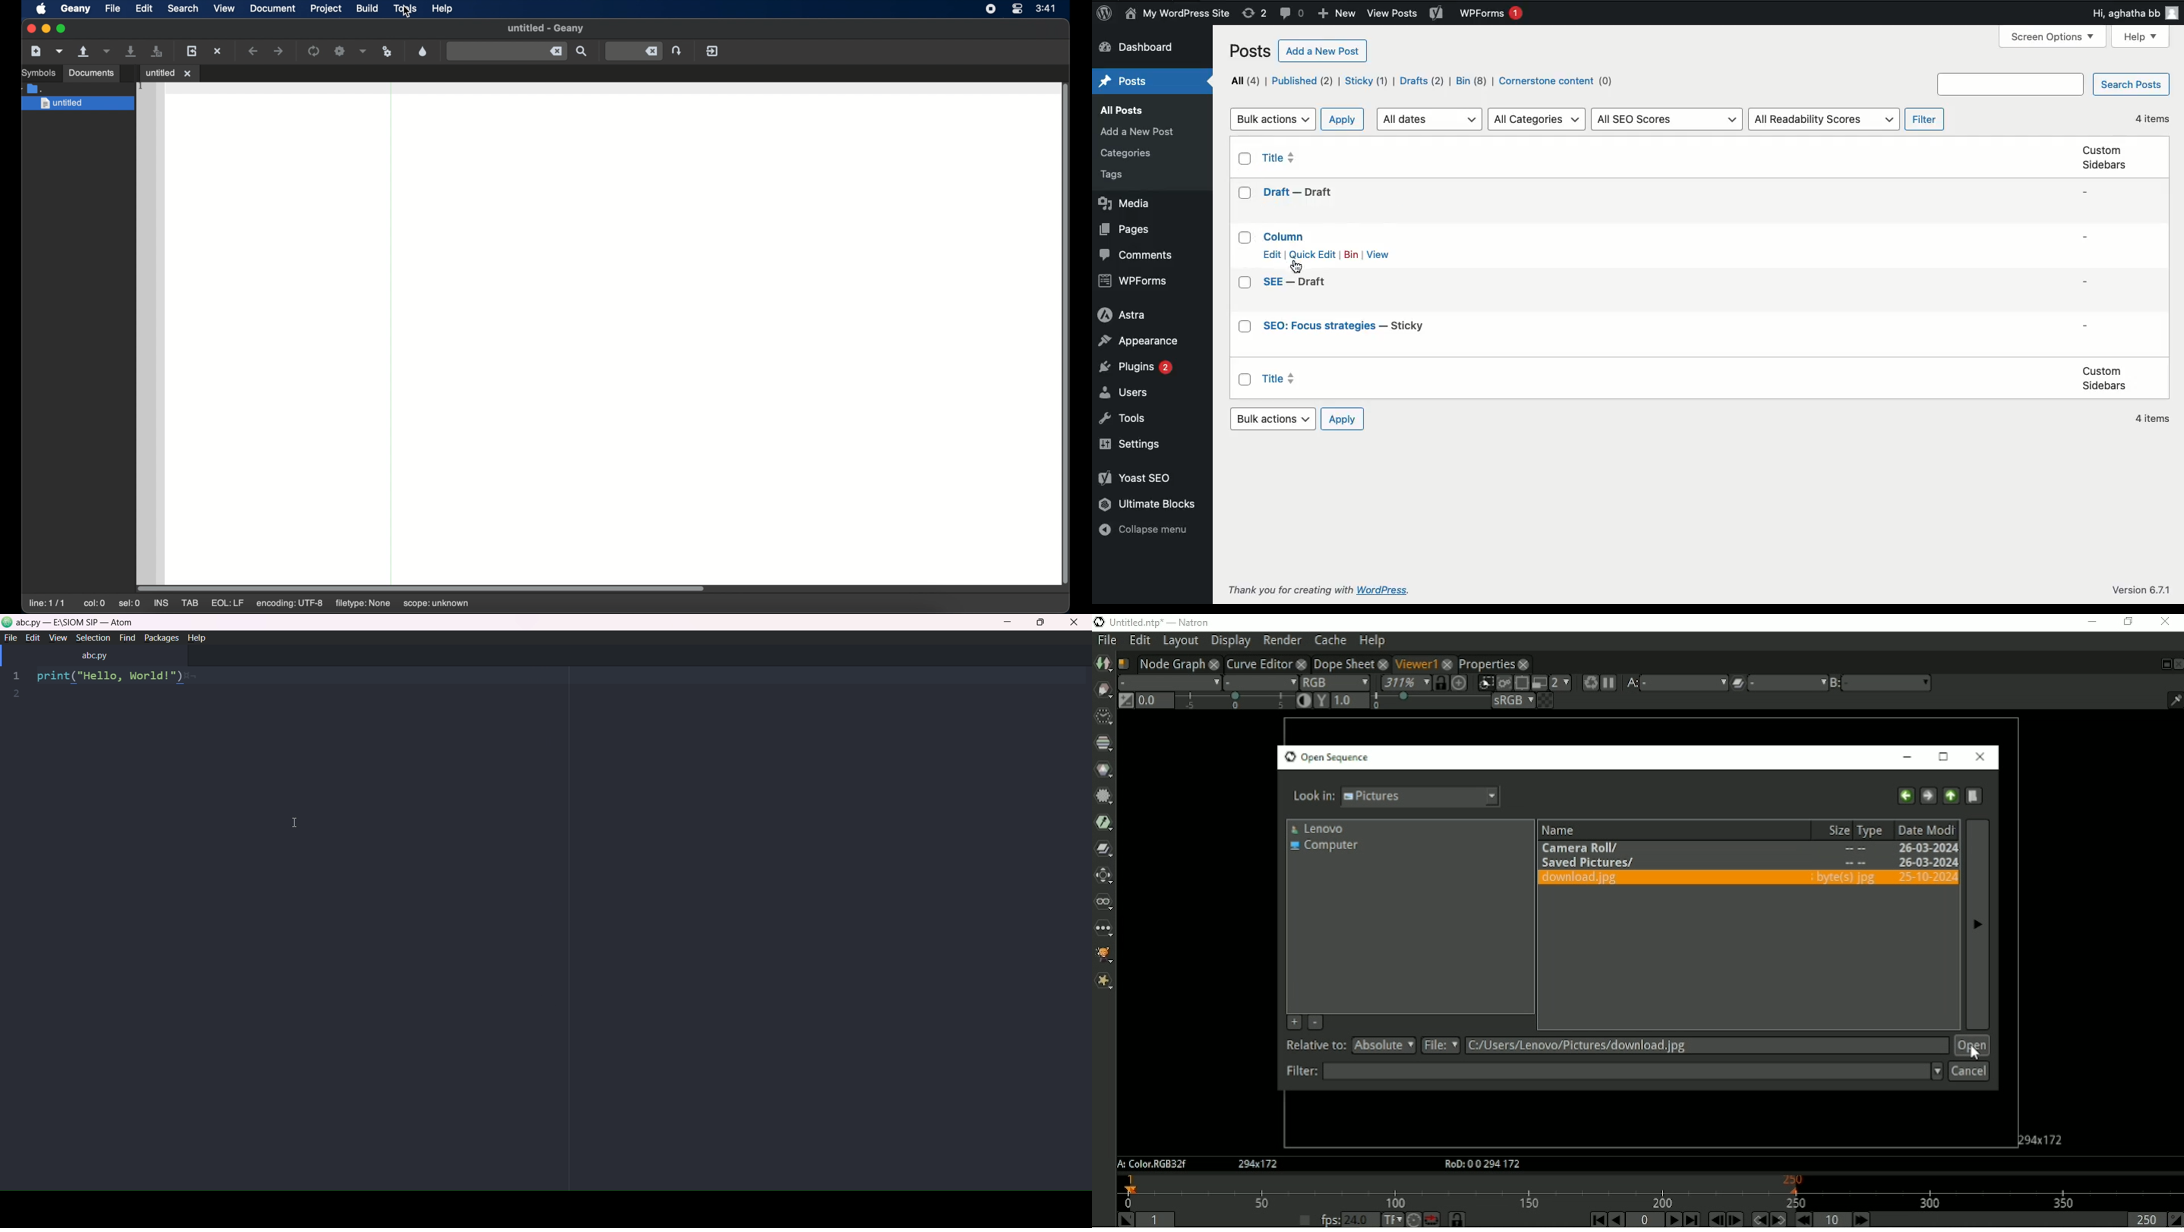 This screenshot has width=2184, height=1232. I want to click on screen options, so click(2053, 36).